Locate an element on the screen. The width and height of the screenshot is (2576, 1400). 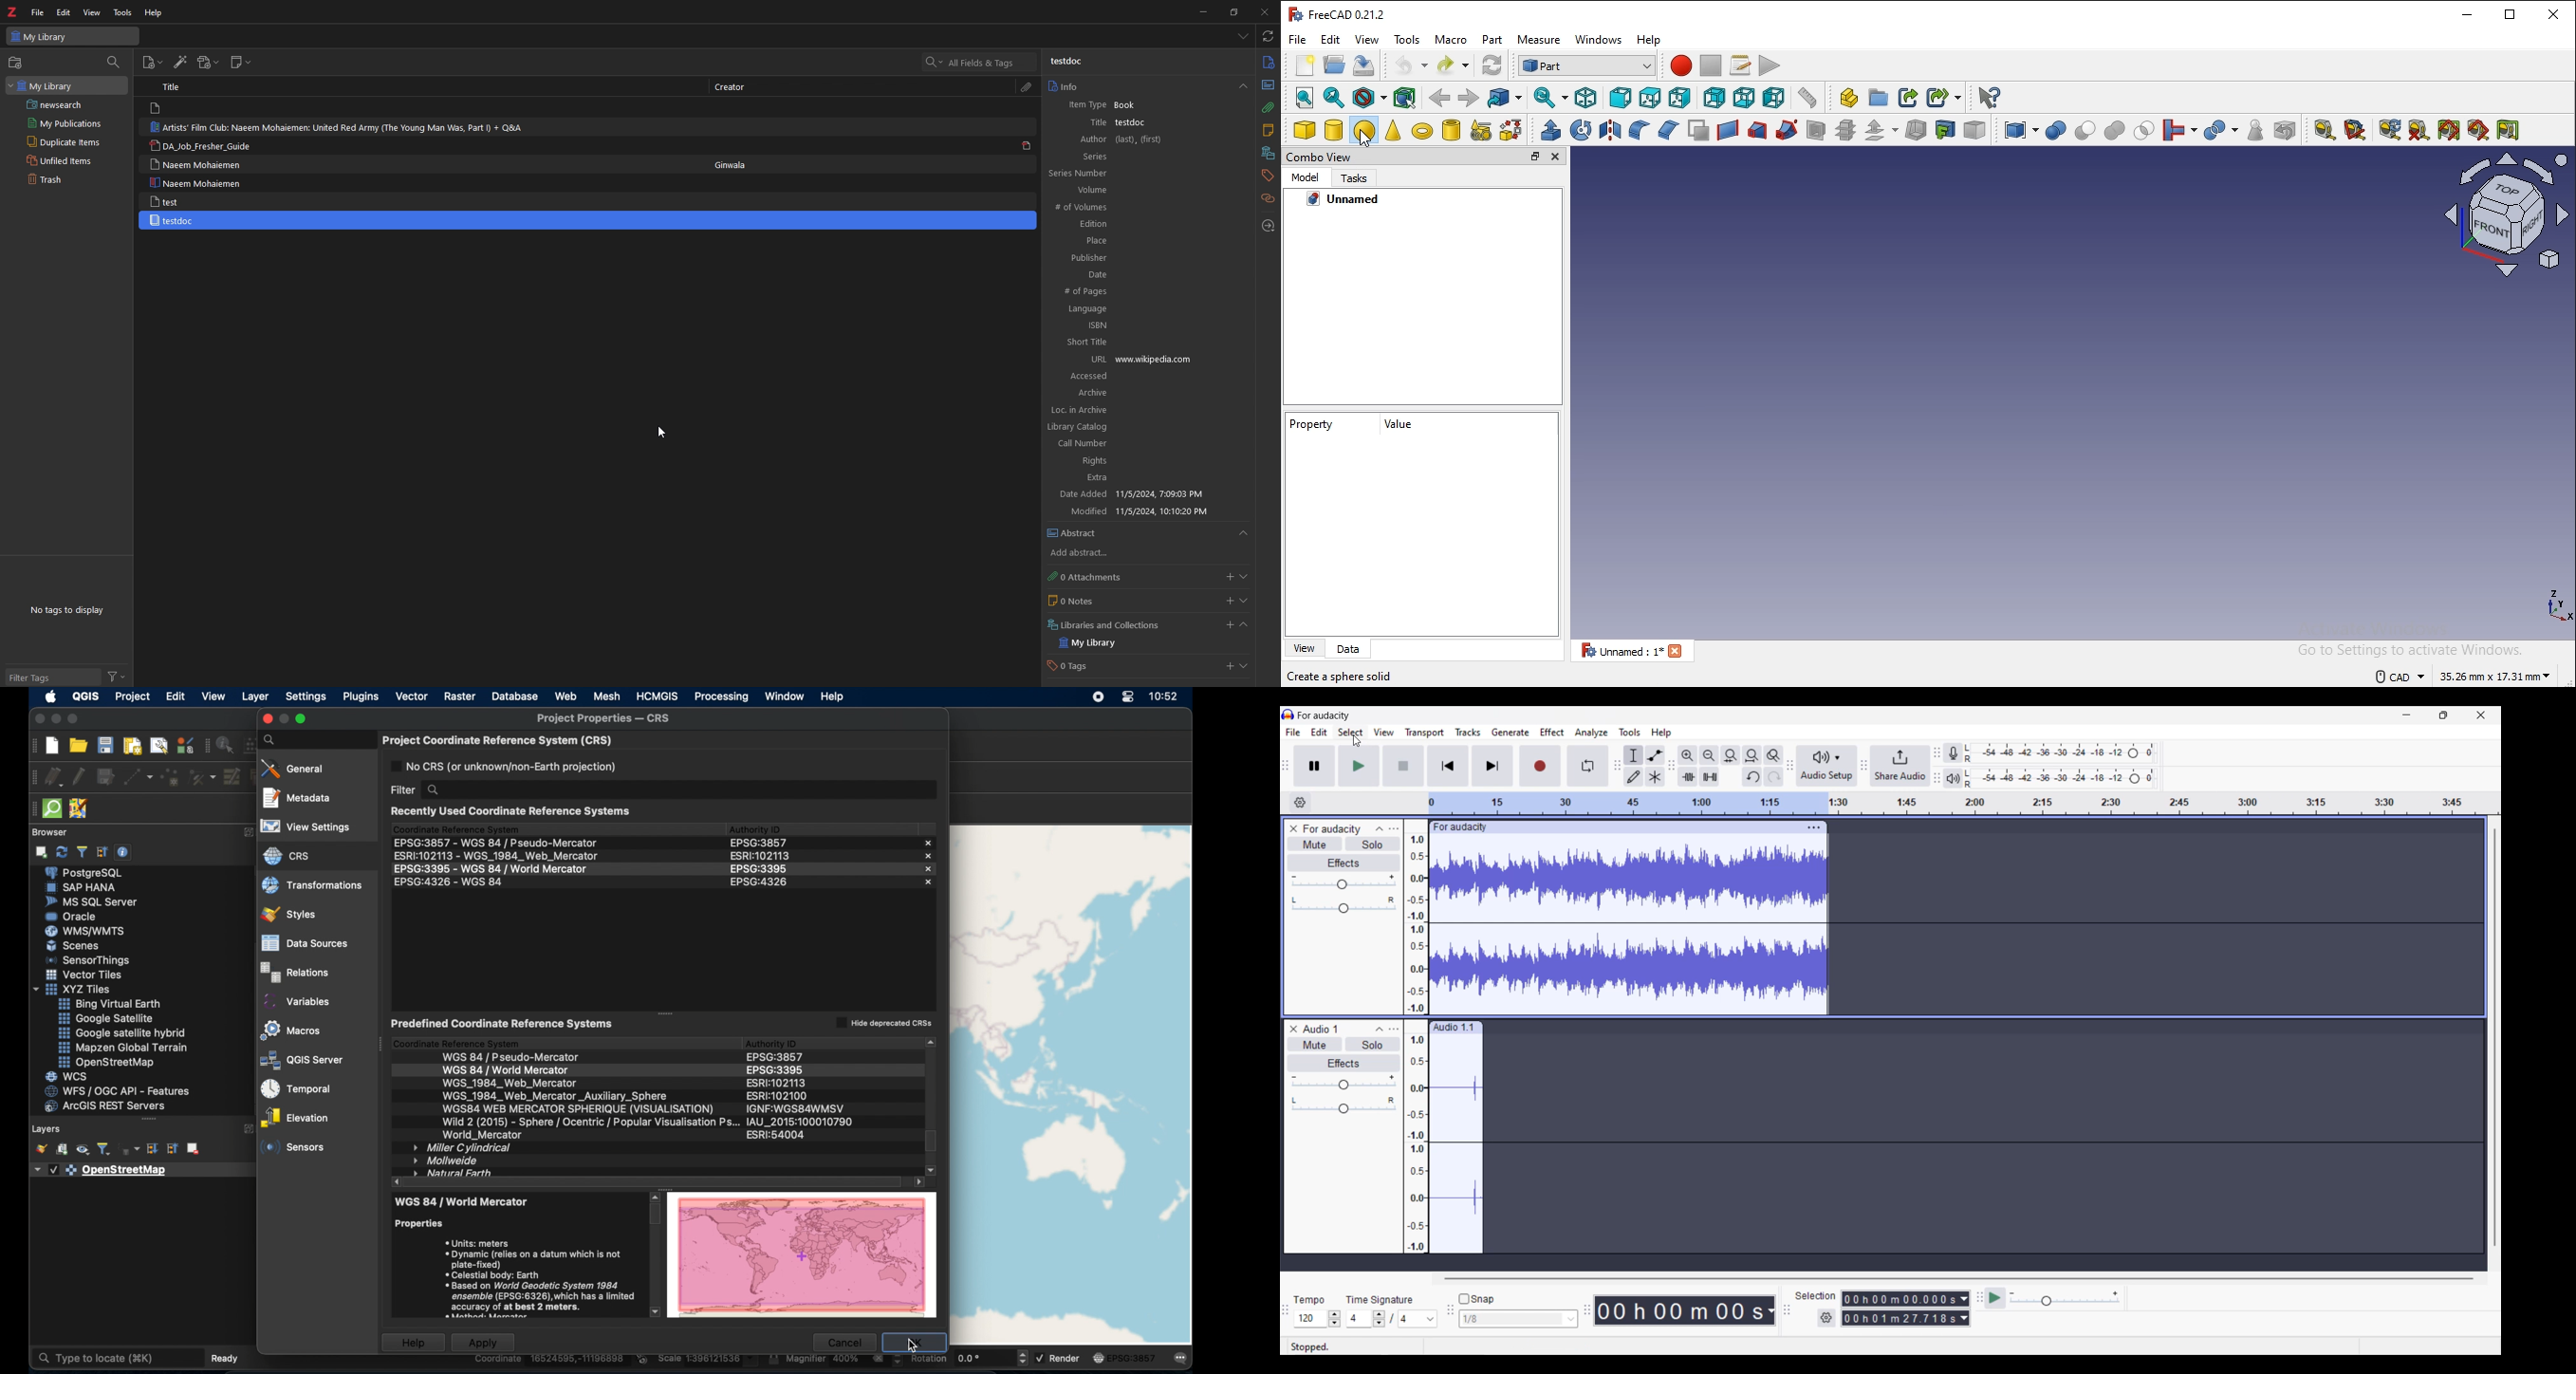
view is located at coordinates (215, 696).